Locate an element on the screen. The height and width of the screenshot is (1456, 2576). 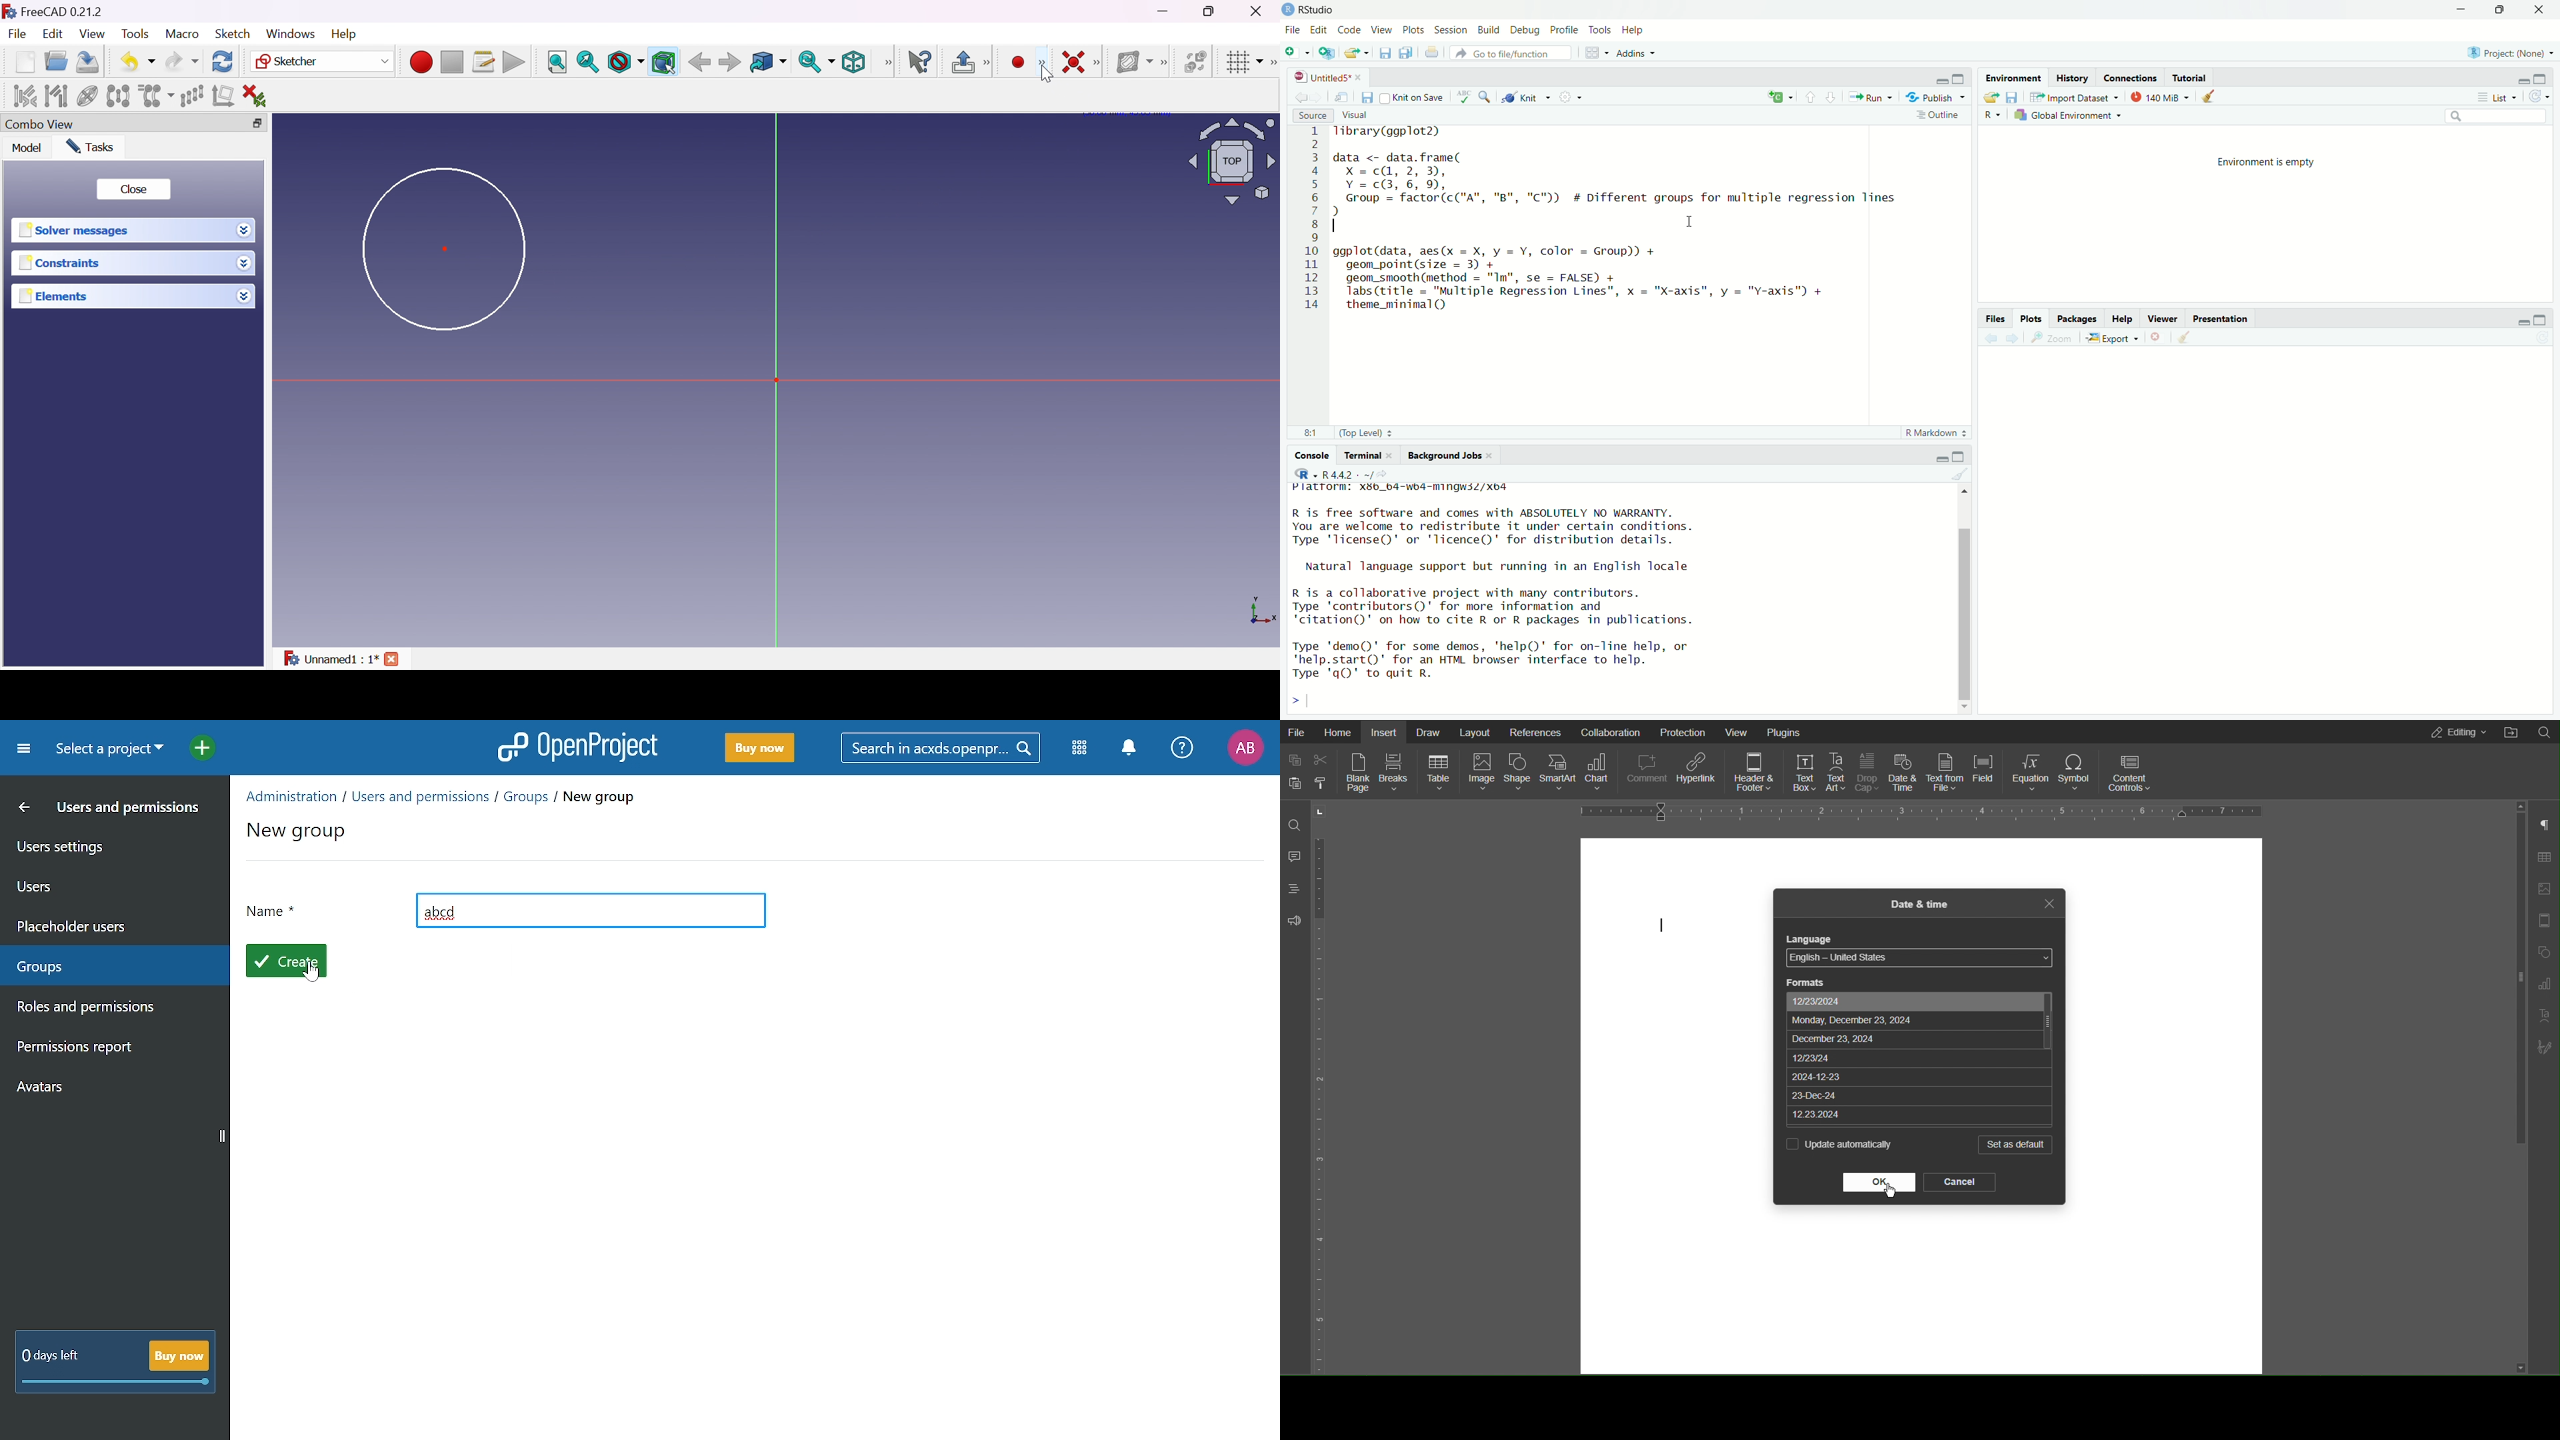
files is located at coordinates (1368, 98).